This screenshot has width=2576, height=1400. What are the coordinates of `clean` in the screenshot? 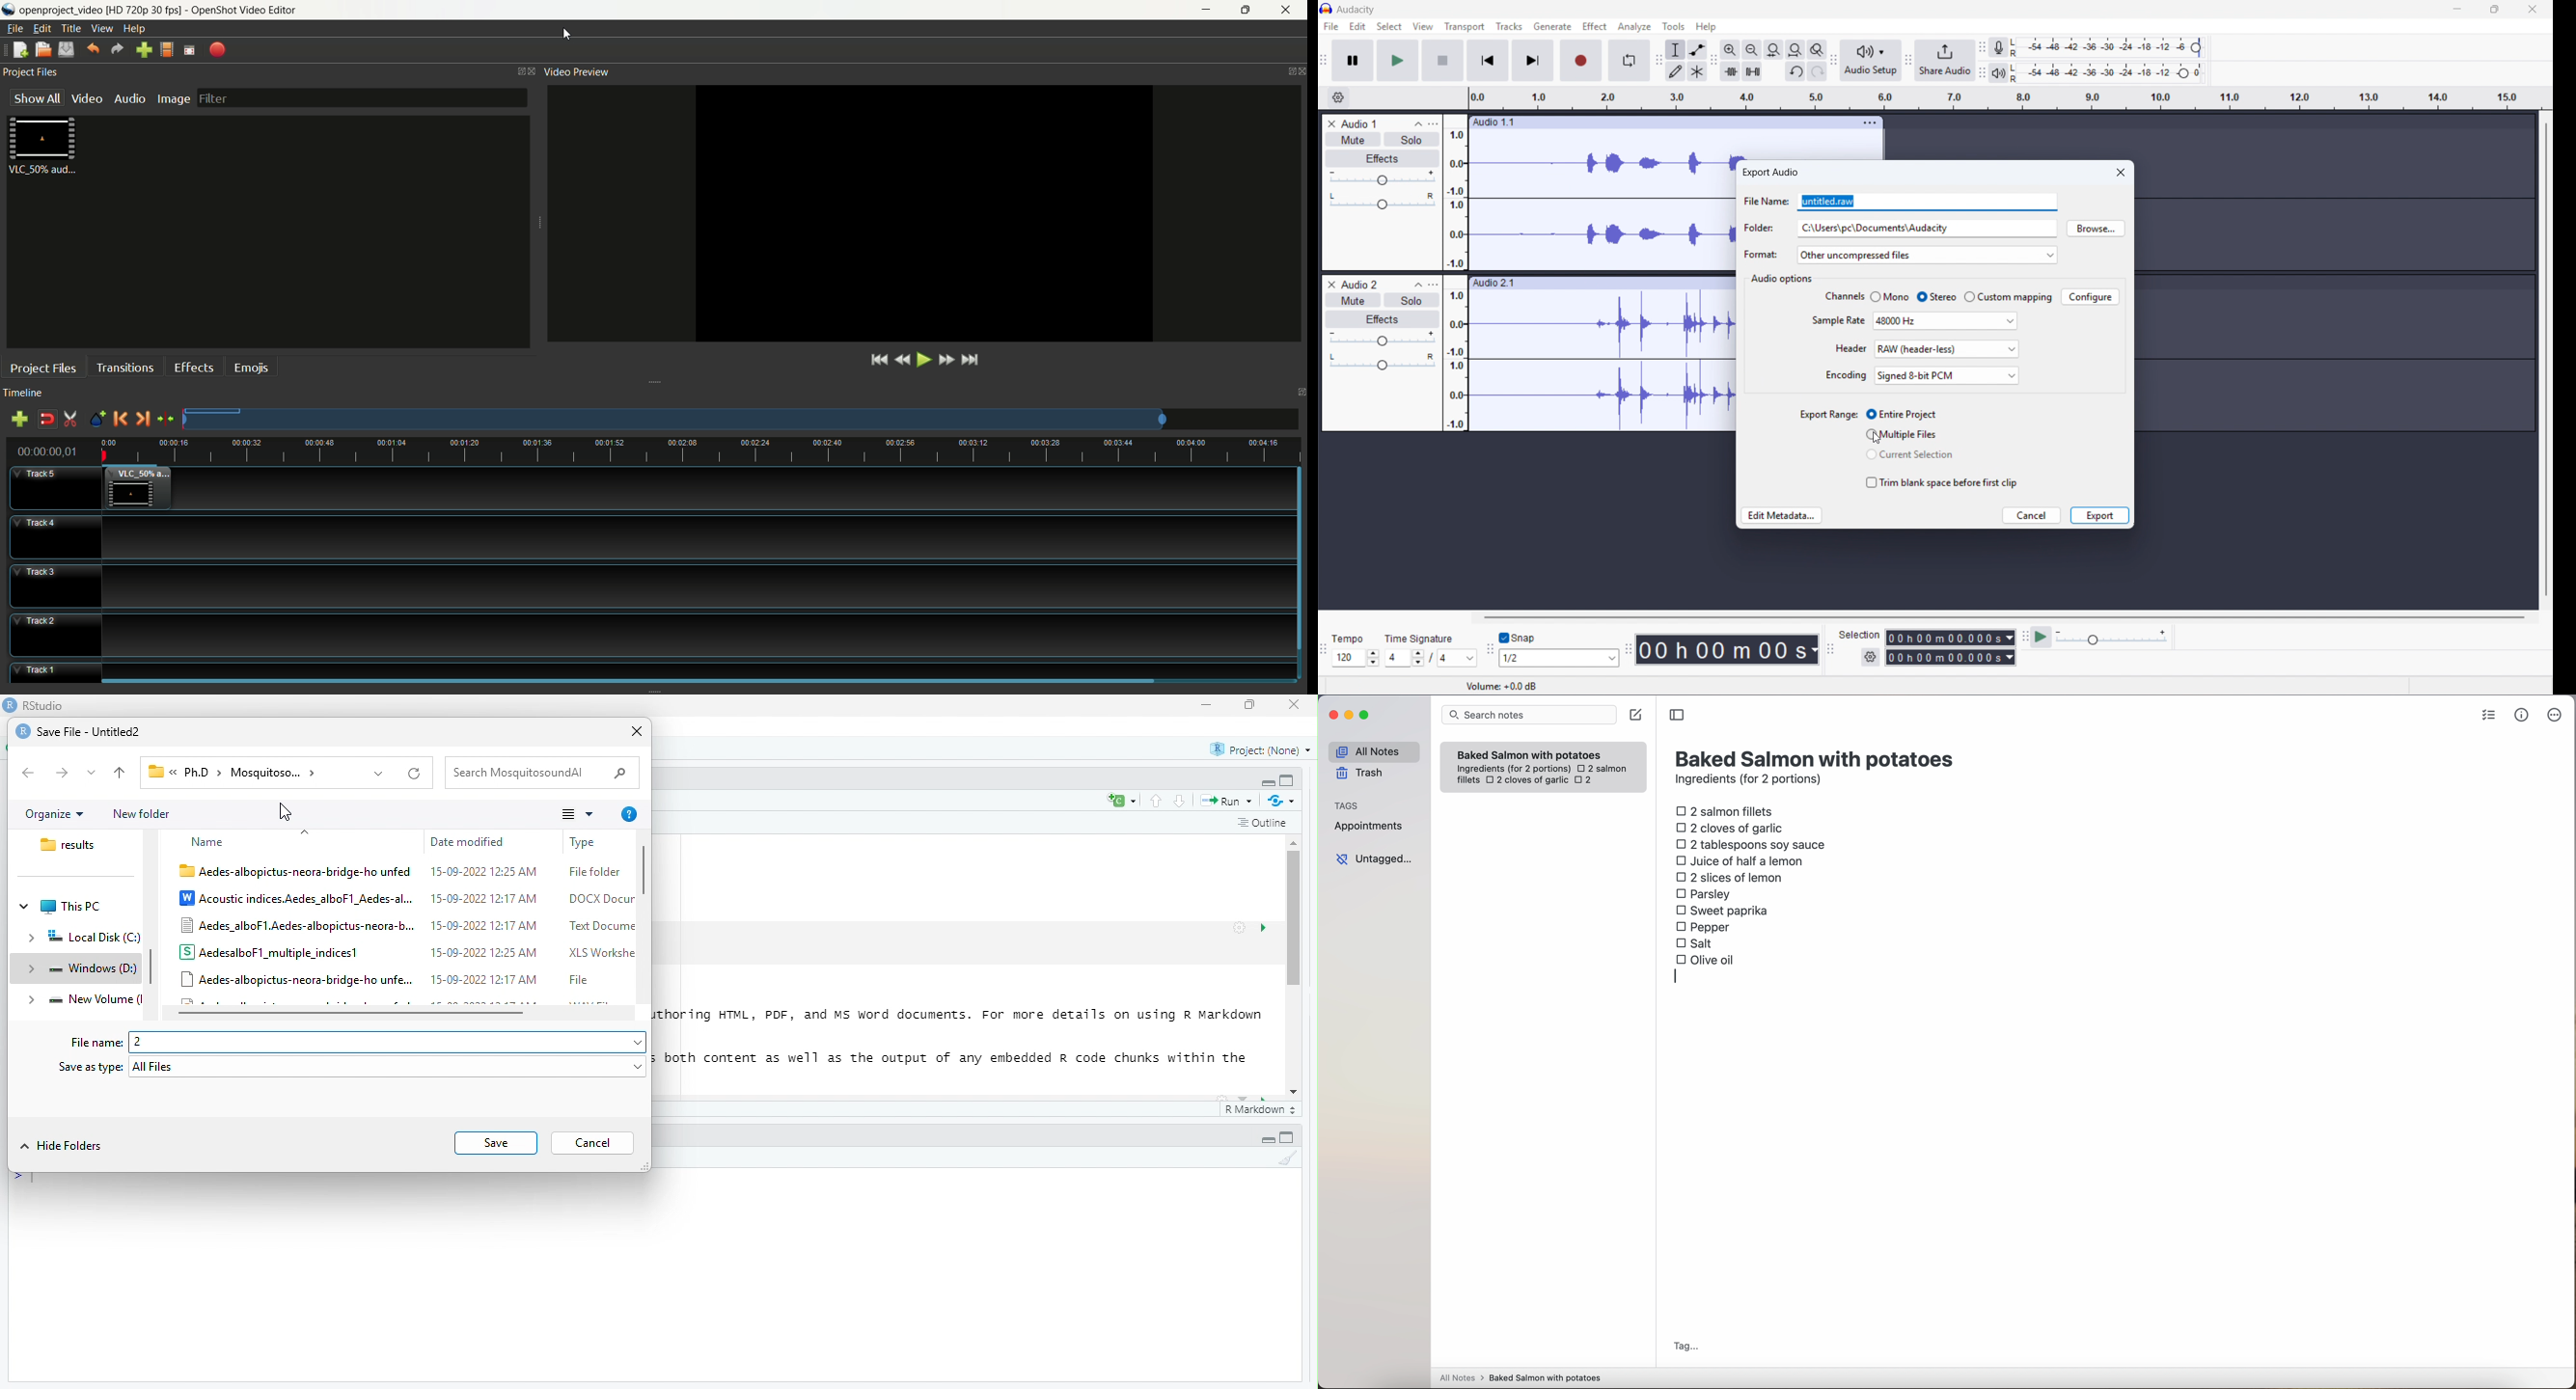 It's located at (1288, 1158).